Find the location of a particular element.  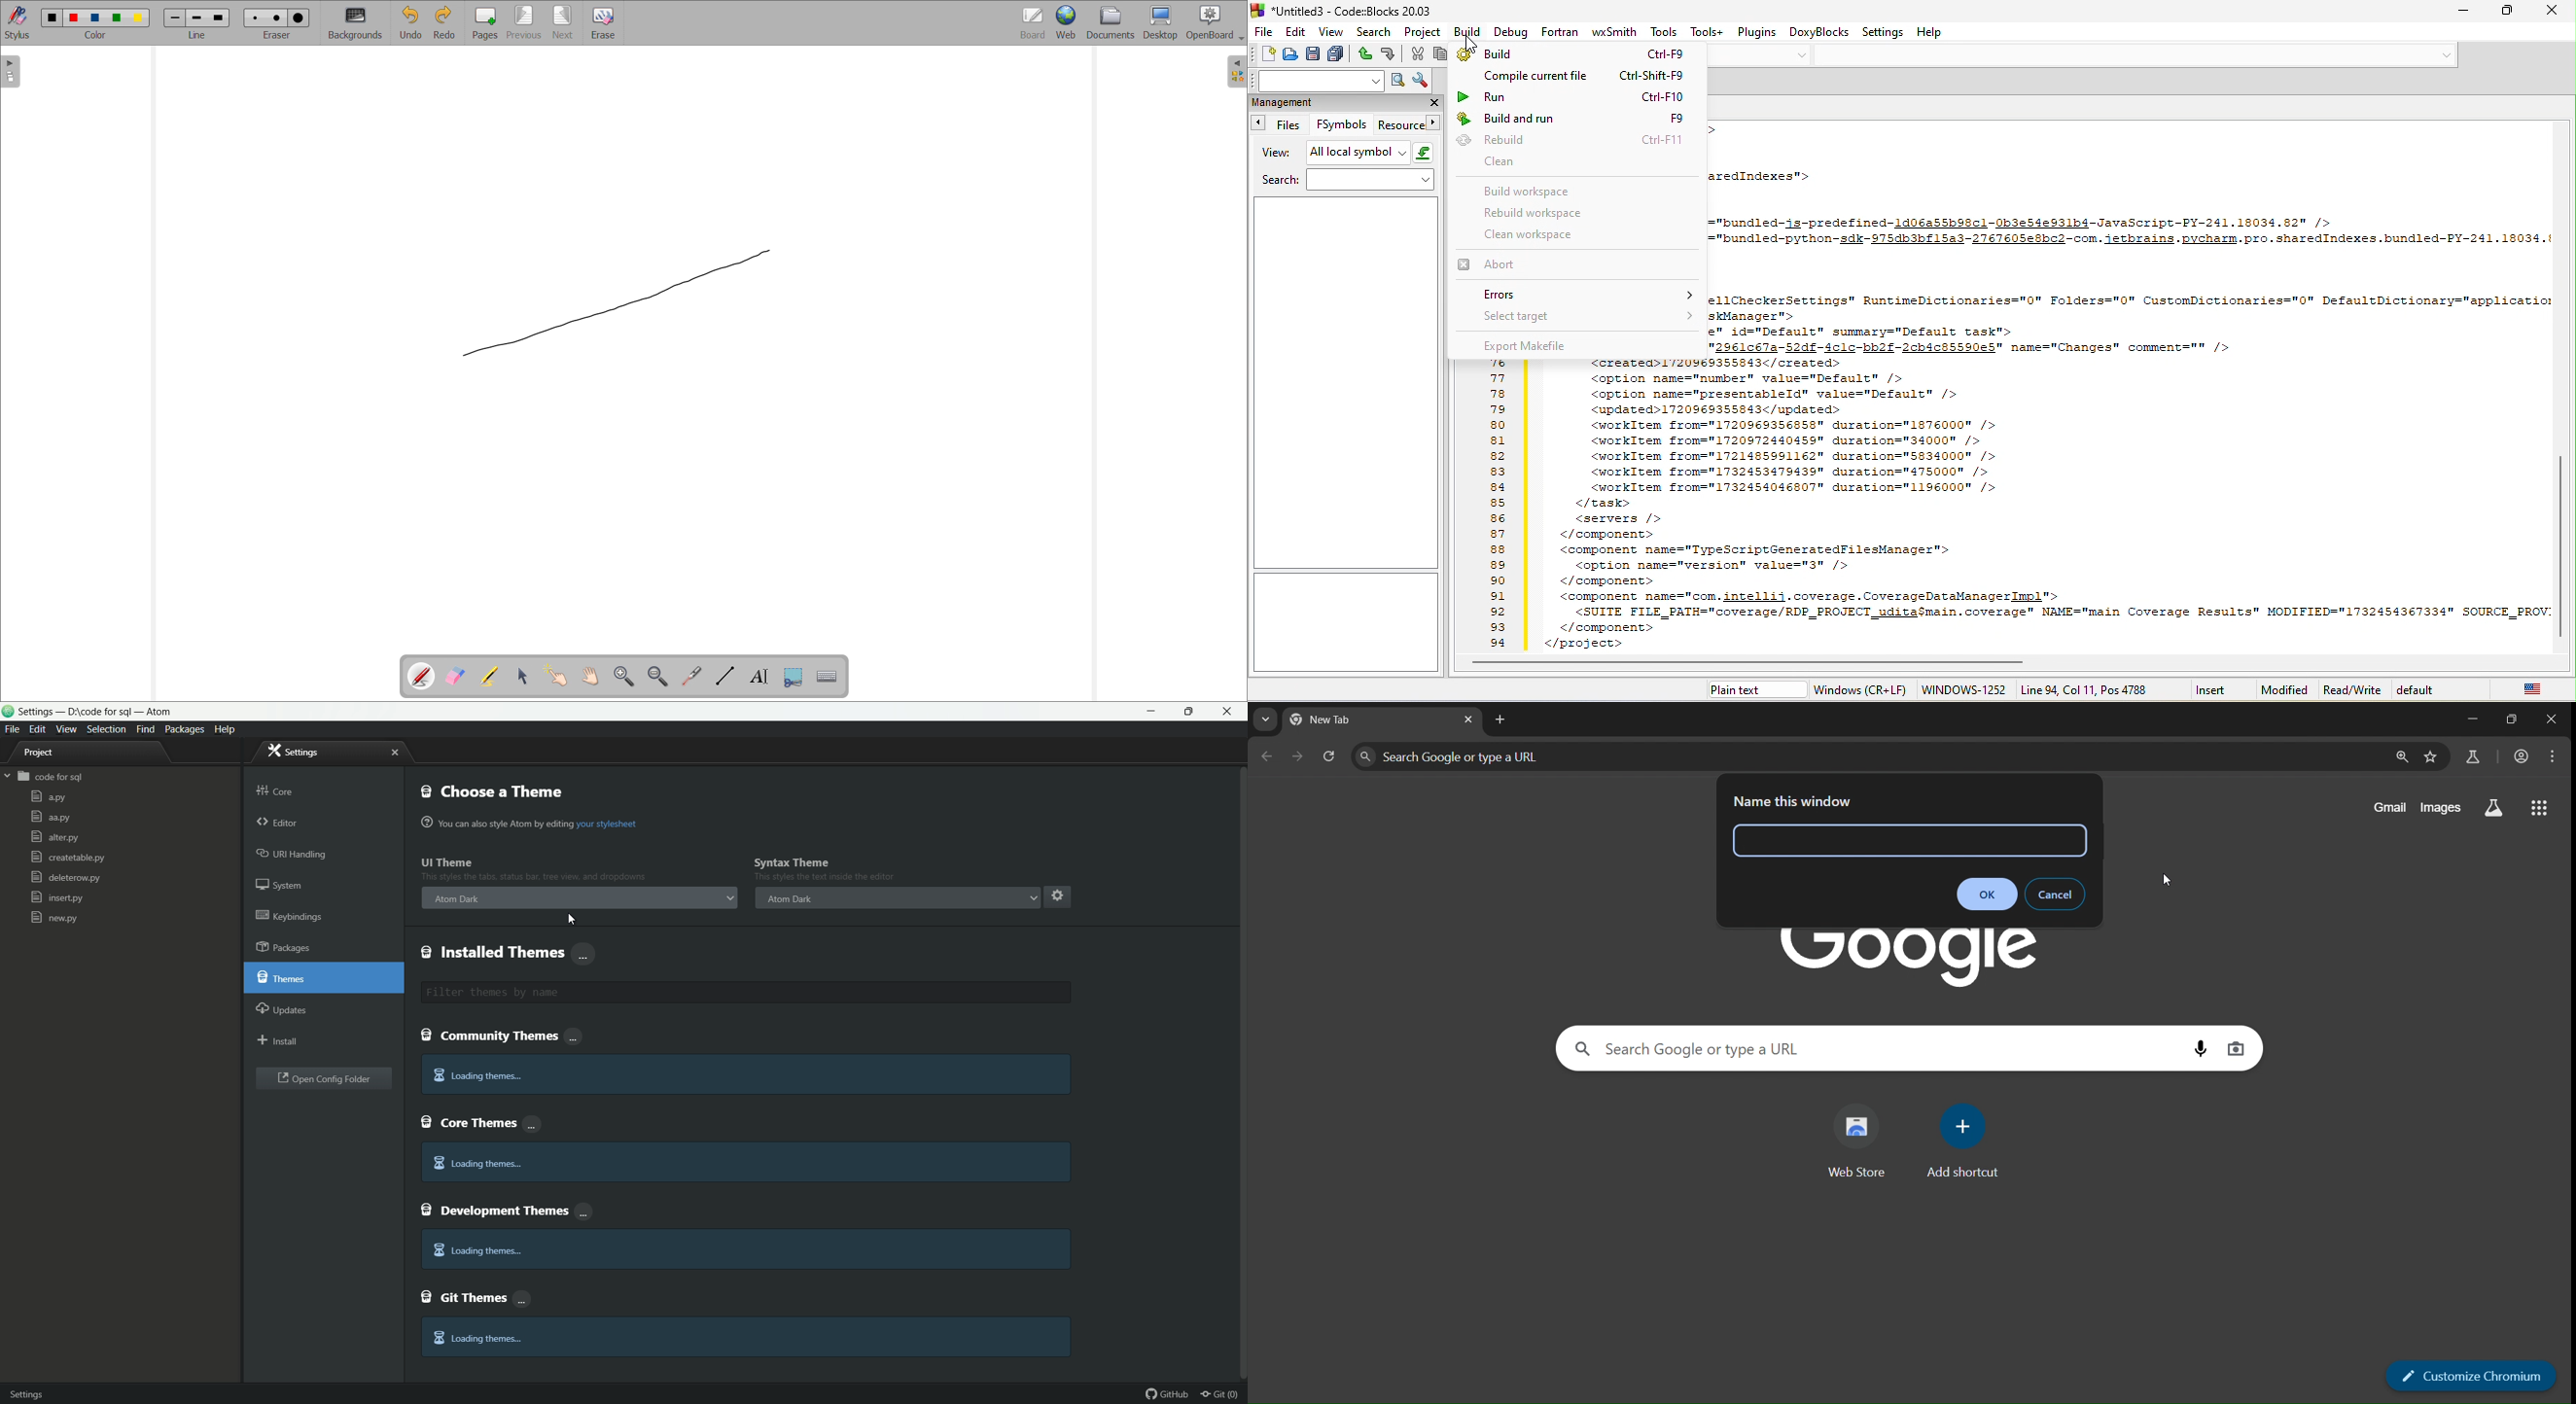

a.py file is located at coordinates (49, 796).